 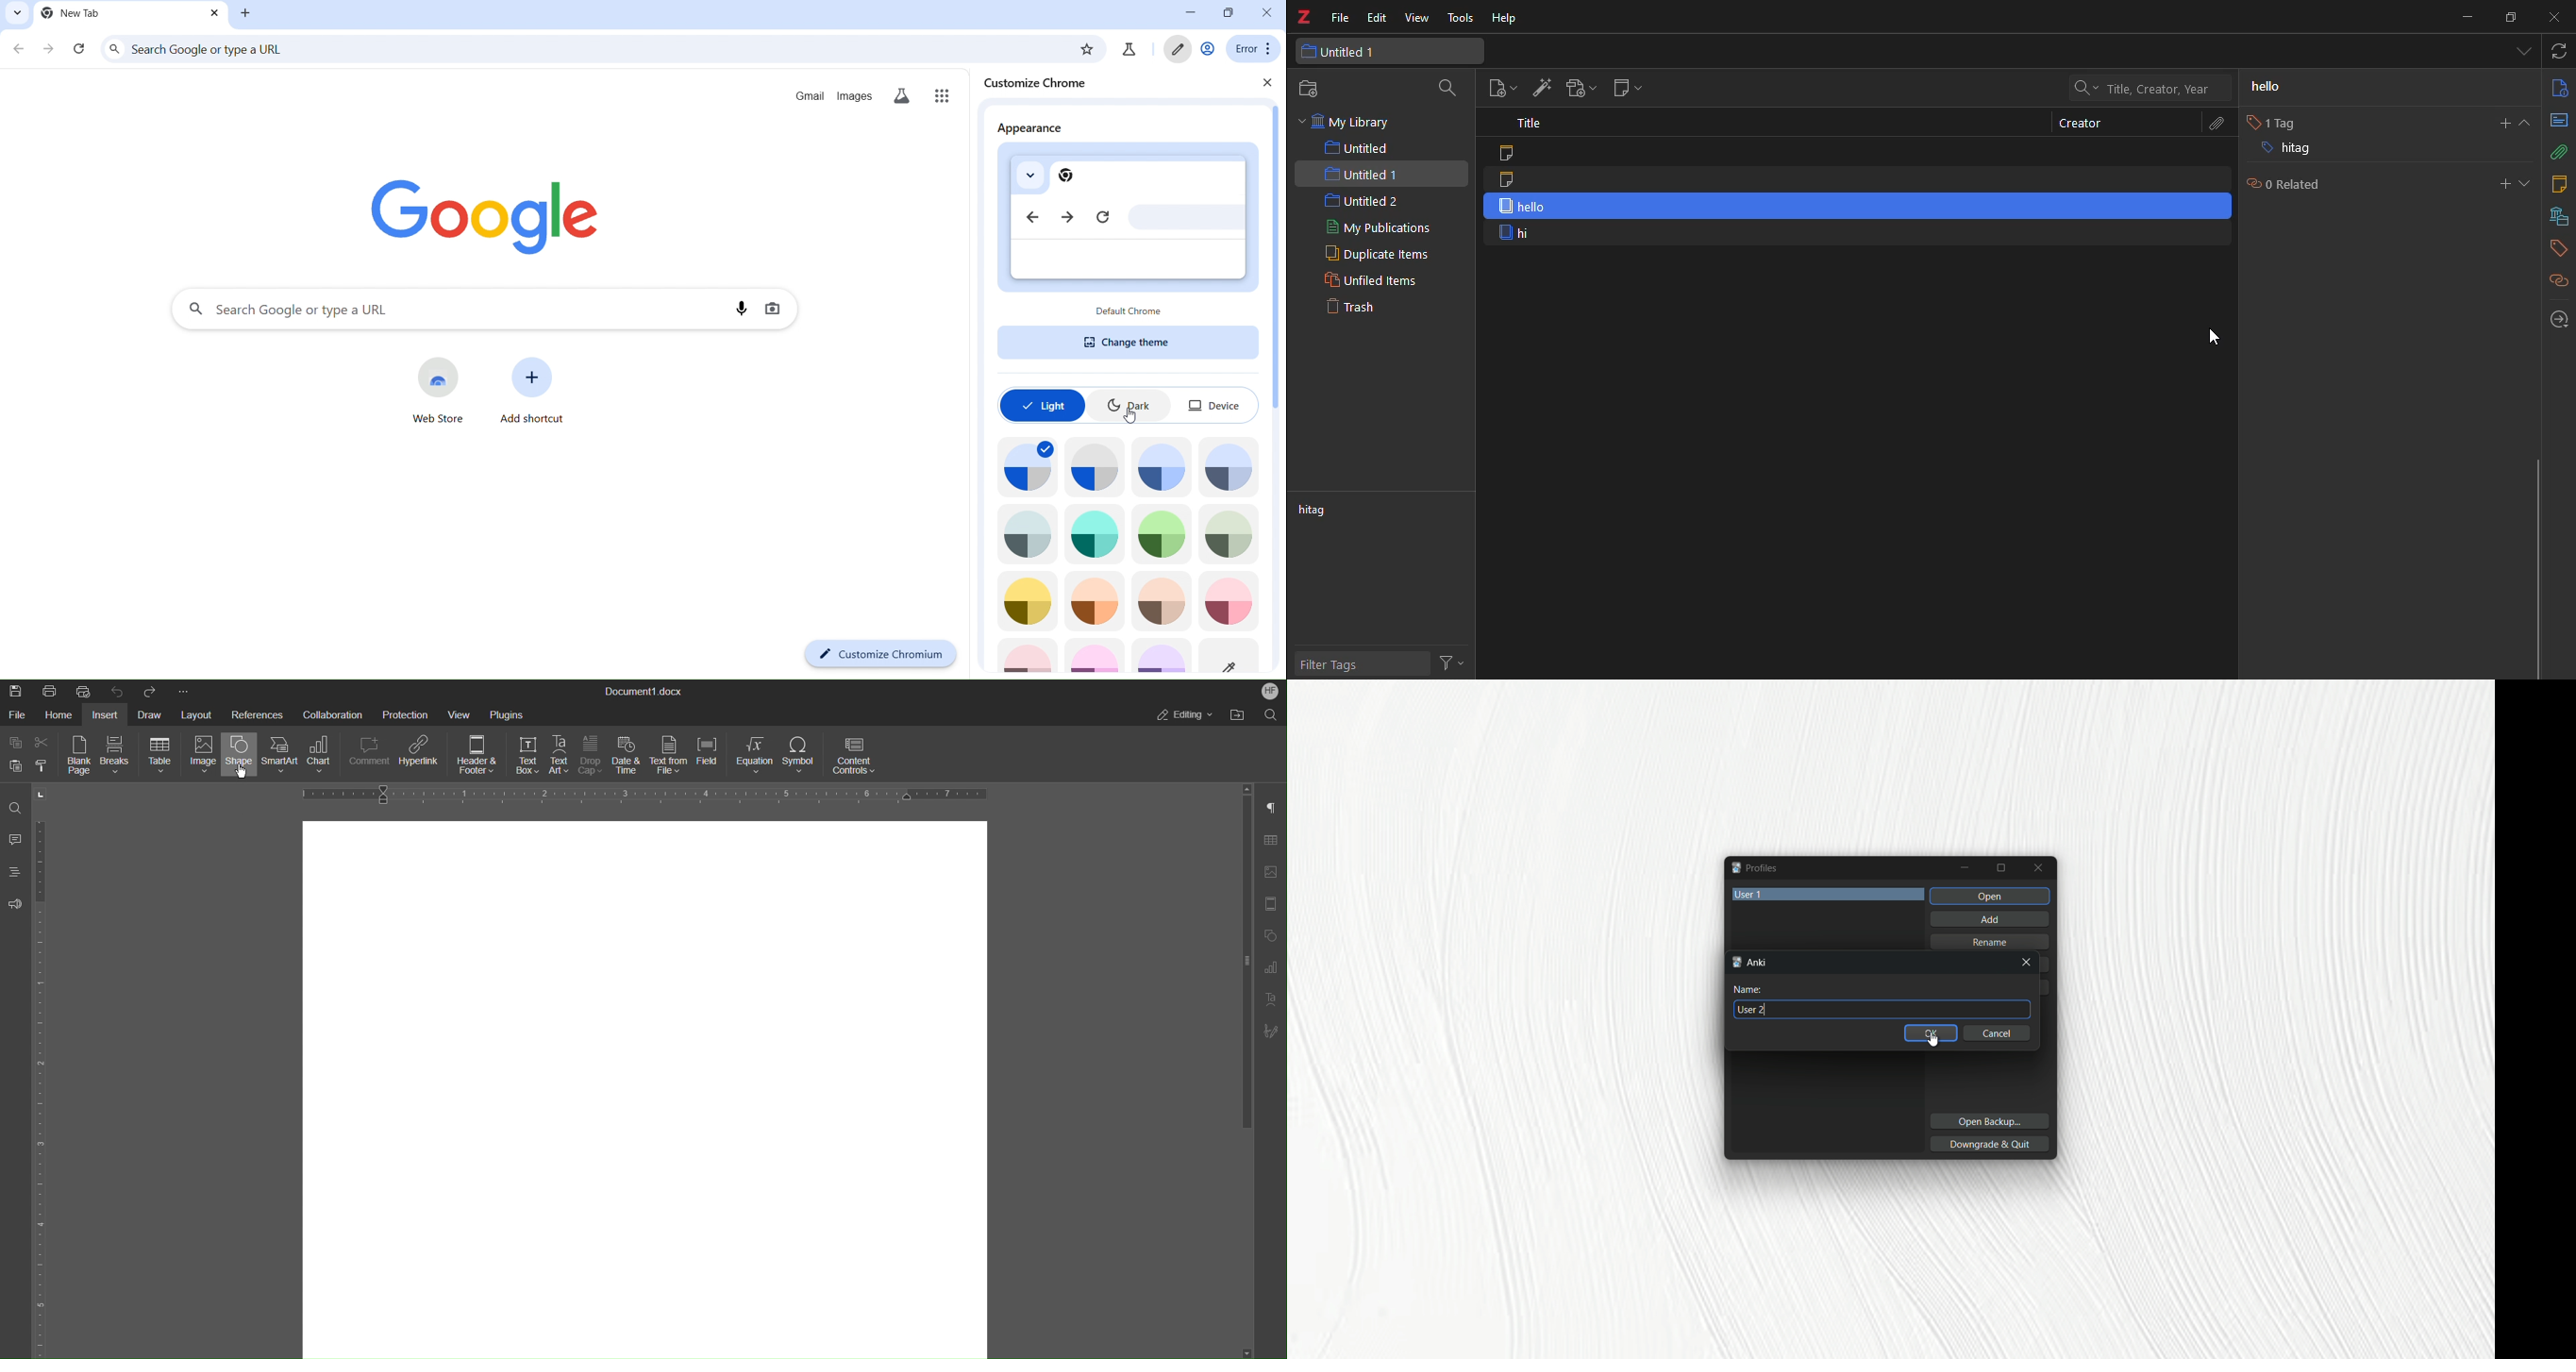 What do you see at coordinates (640, 795) in the screenshot?
I see `Horizonatl Ruler` at bounding box center [640, 795].